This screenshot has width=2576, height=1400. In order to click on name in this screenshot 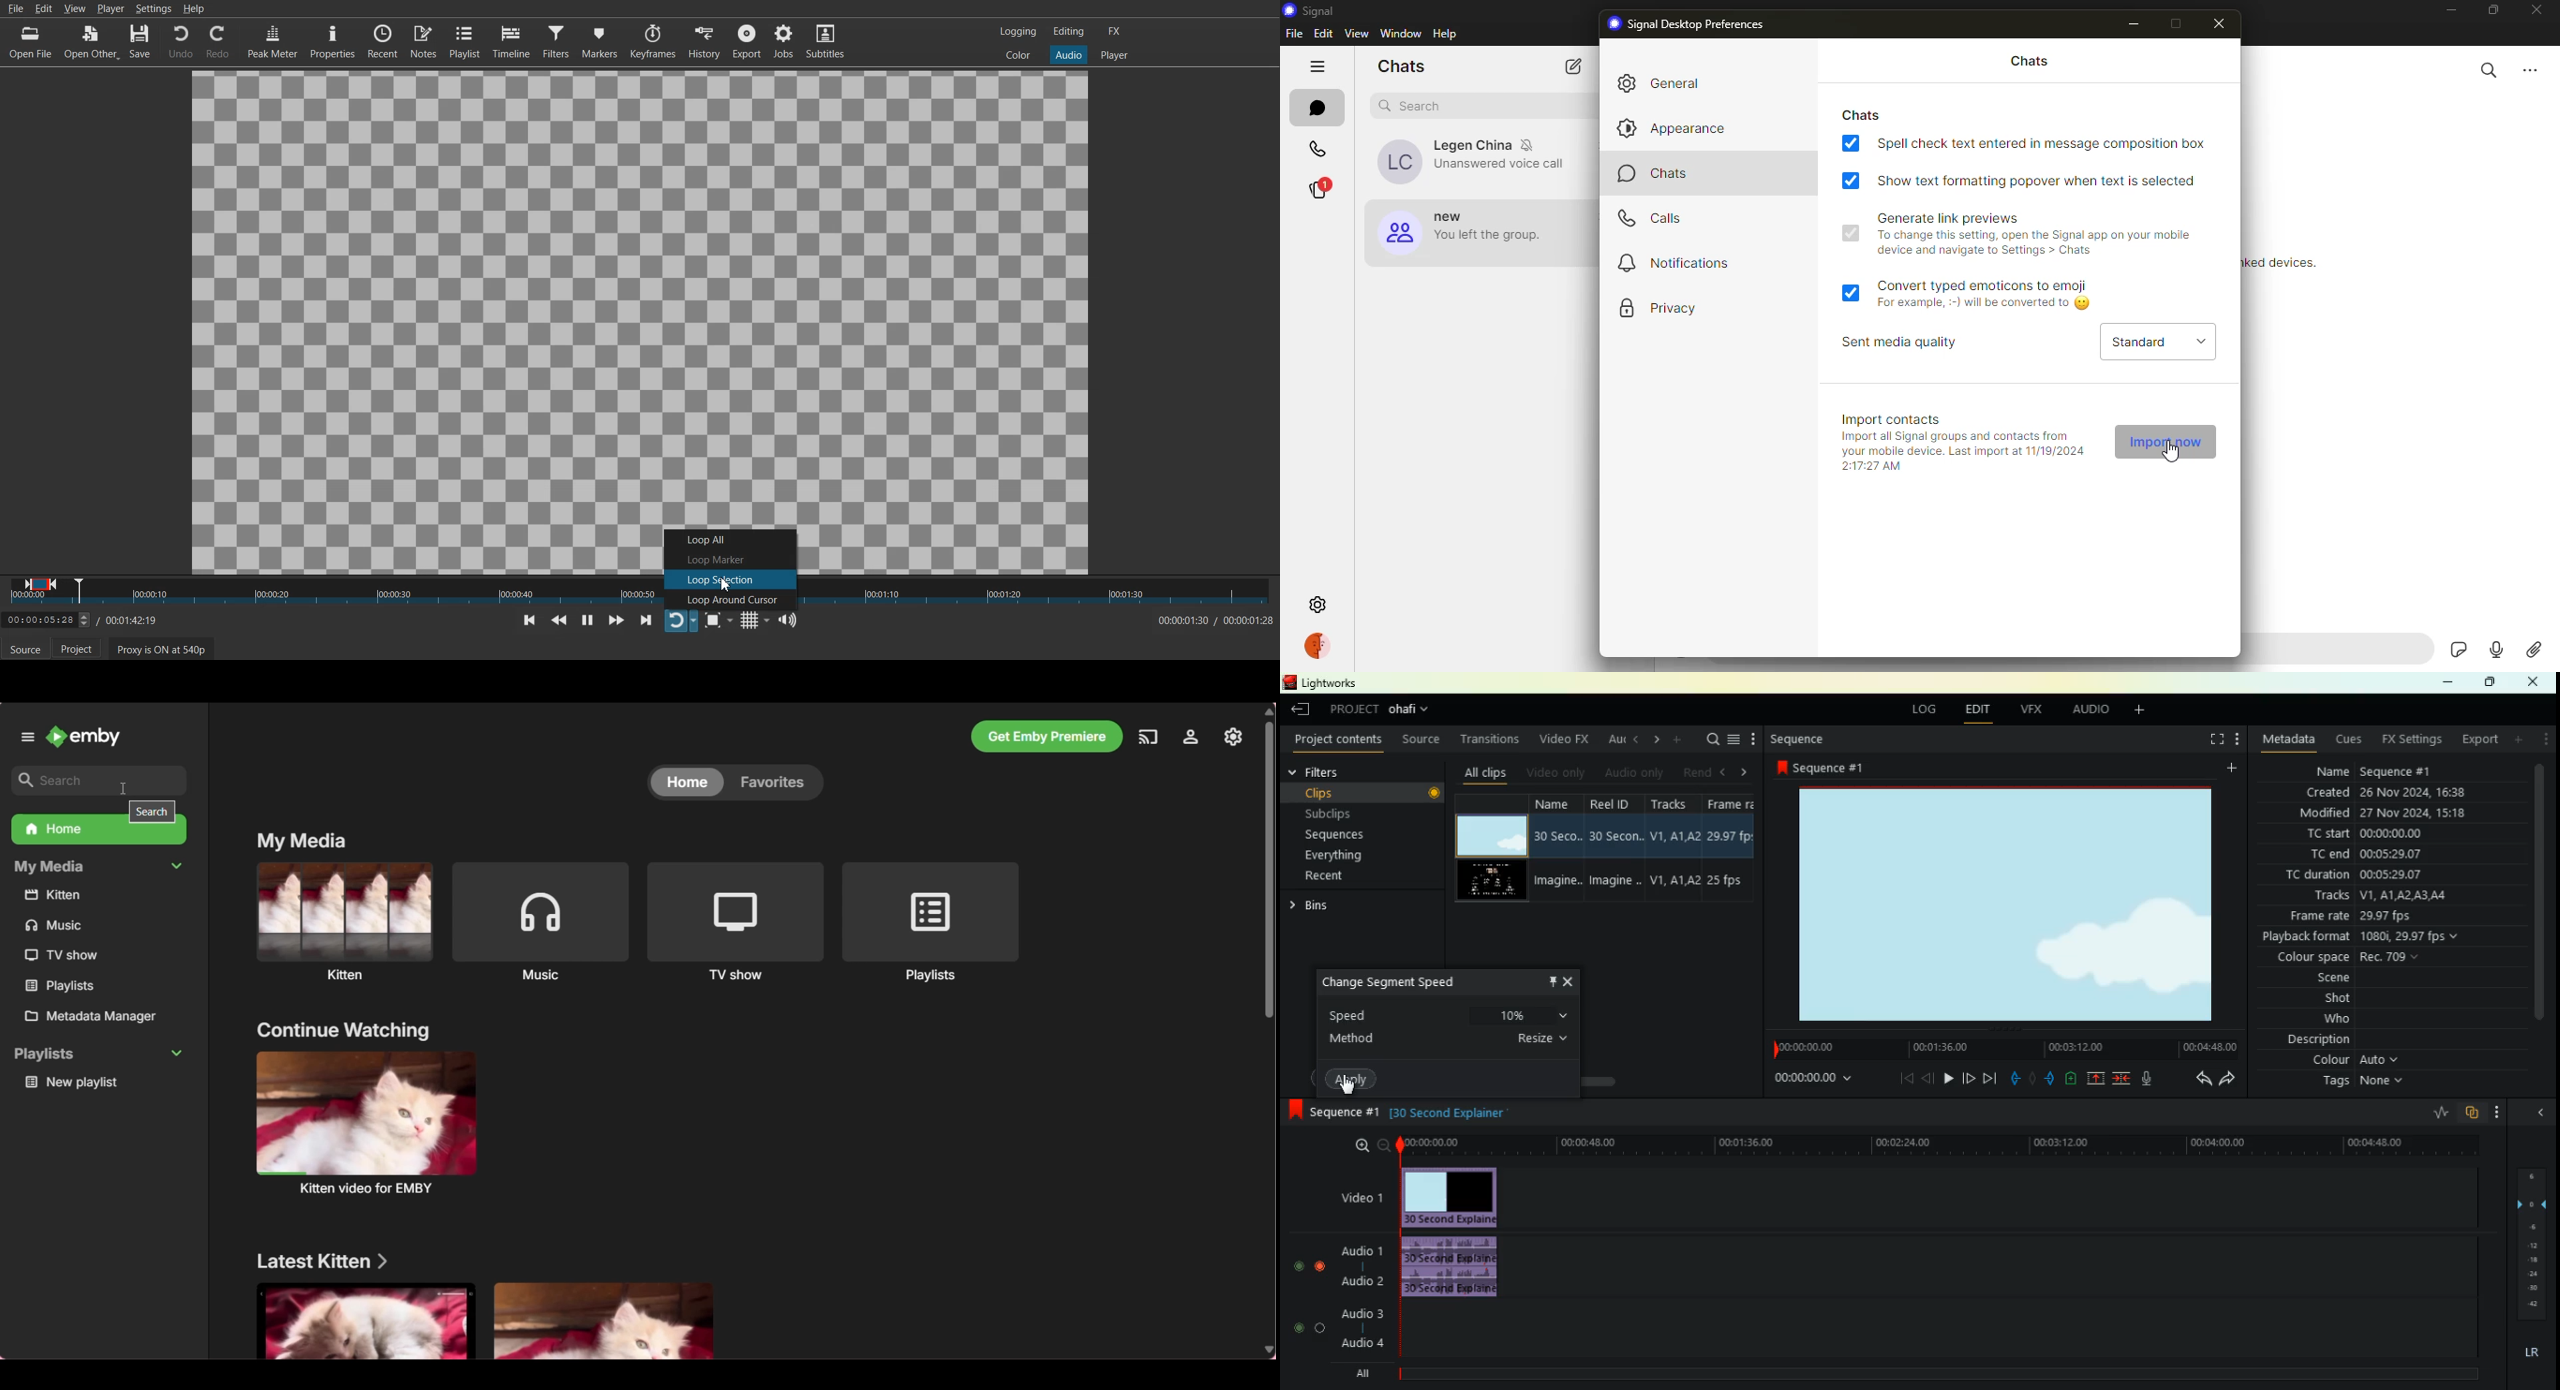, I will do `click(1561, 850)`.